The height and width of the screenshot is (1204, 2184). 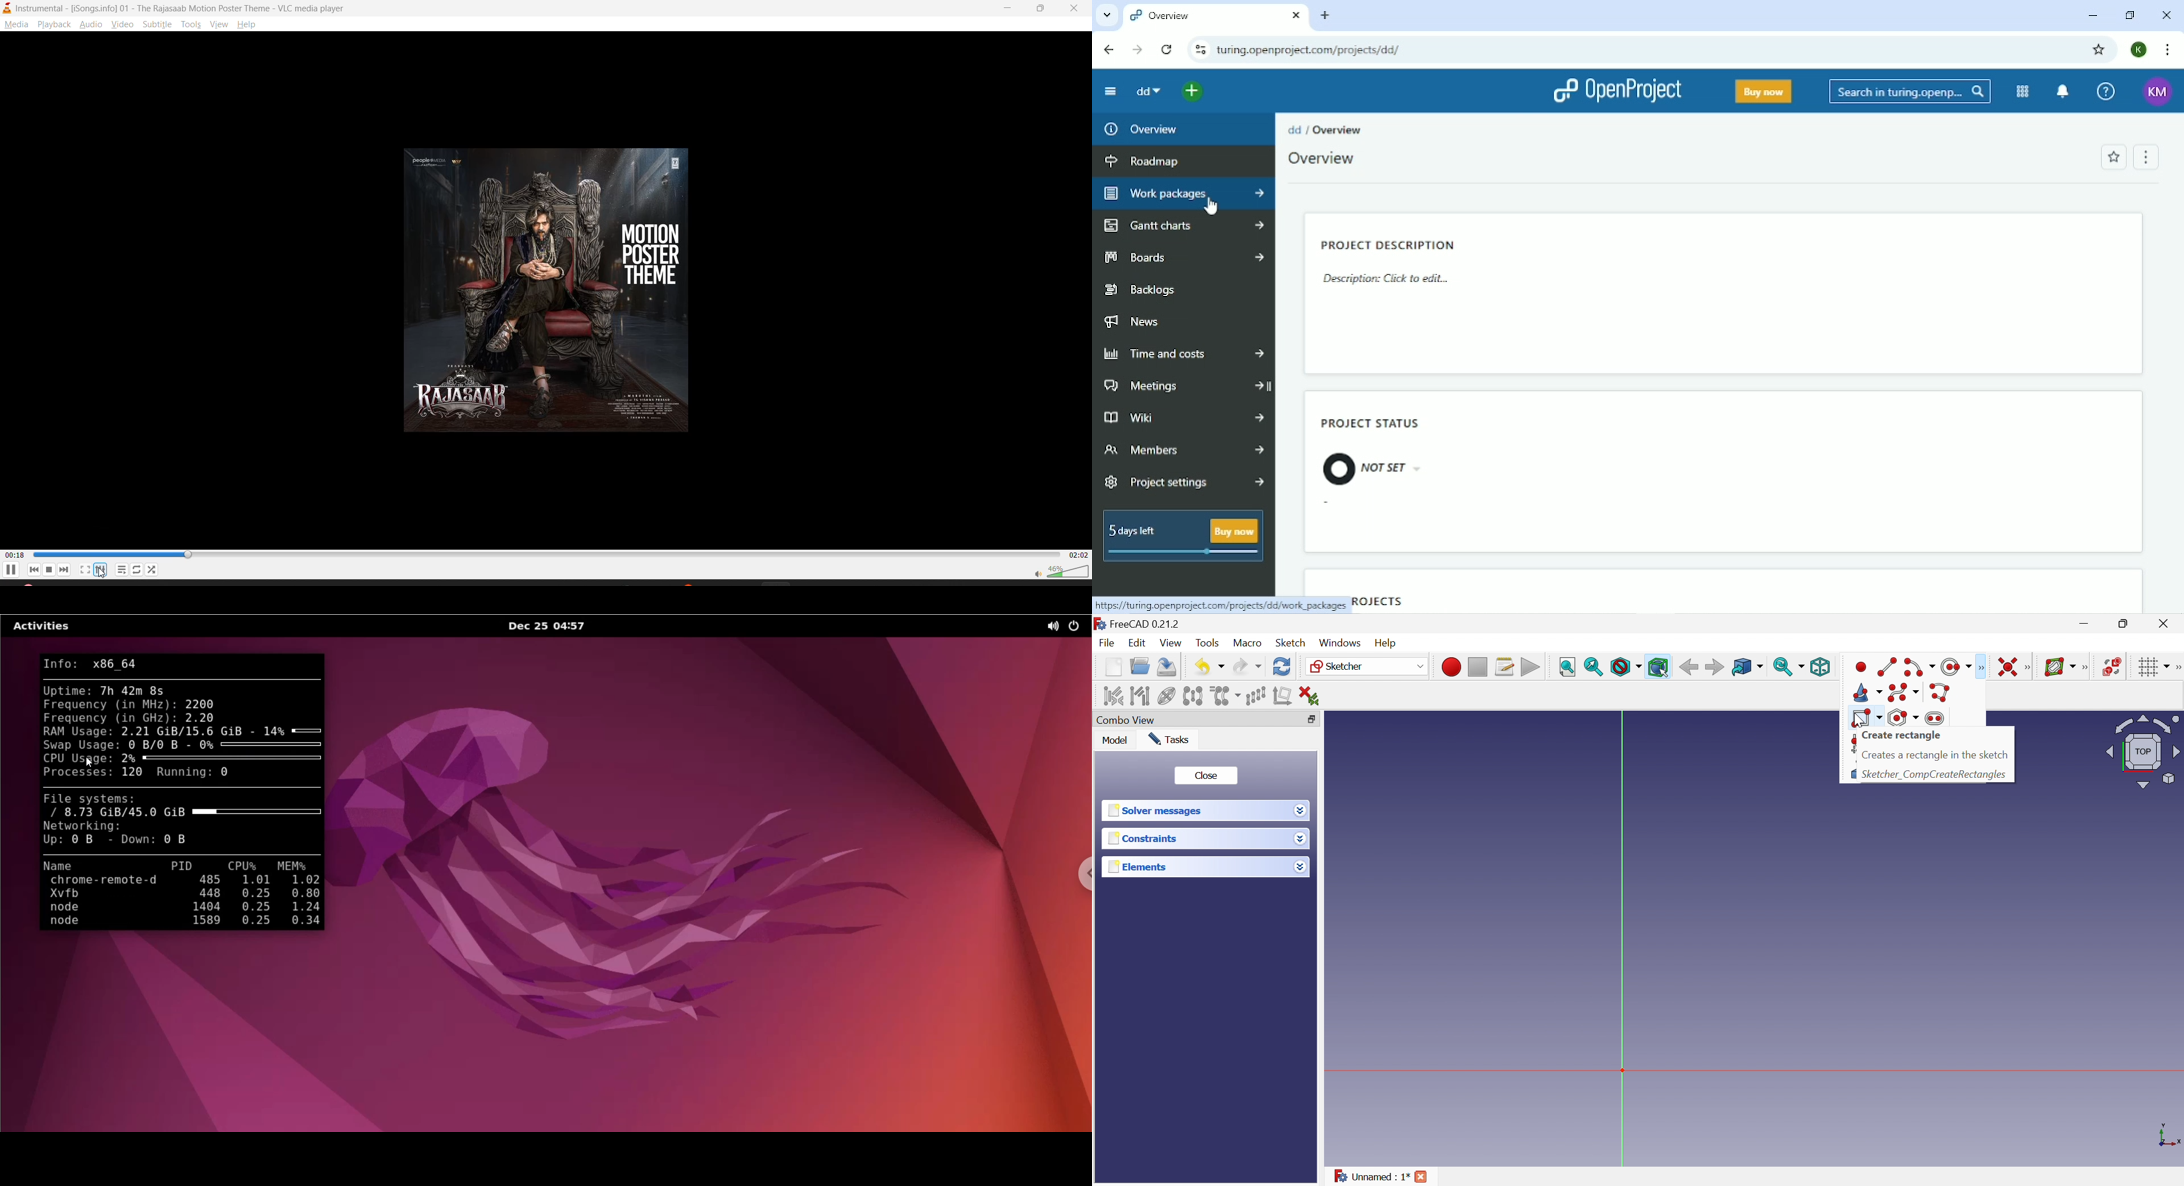 What do you see at coordinates (1154, 810) in the screenshot?
I see `Solver messages` at bounding box center [1154, 810].